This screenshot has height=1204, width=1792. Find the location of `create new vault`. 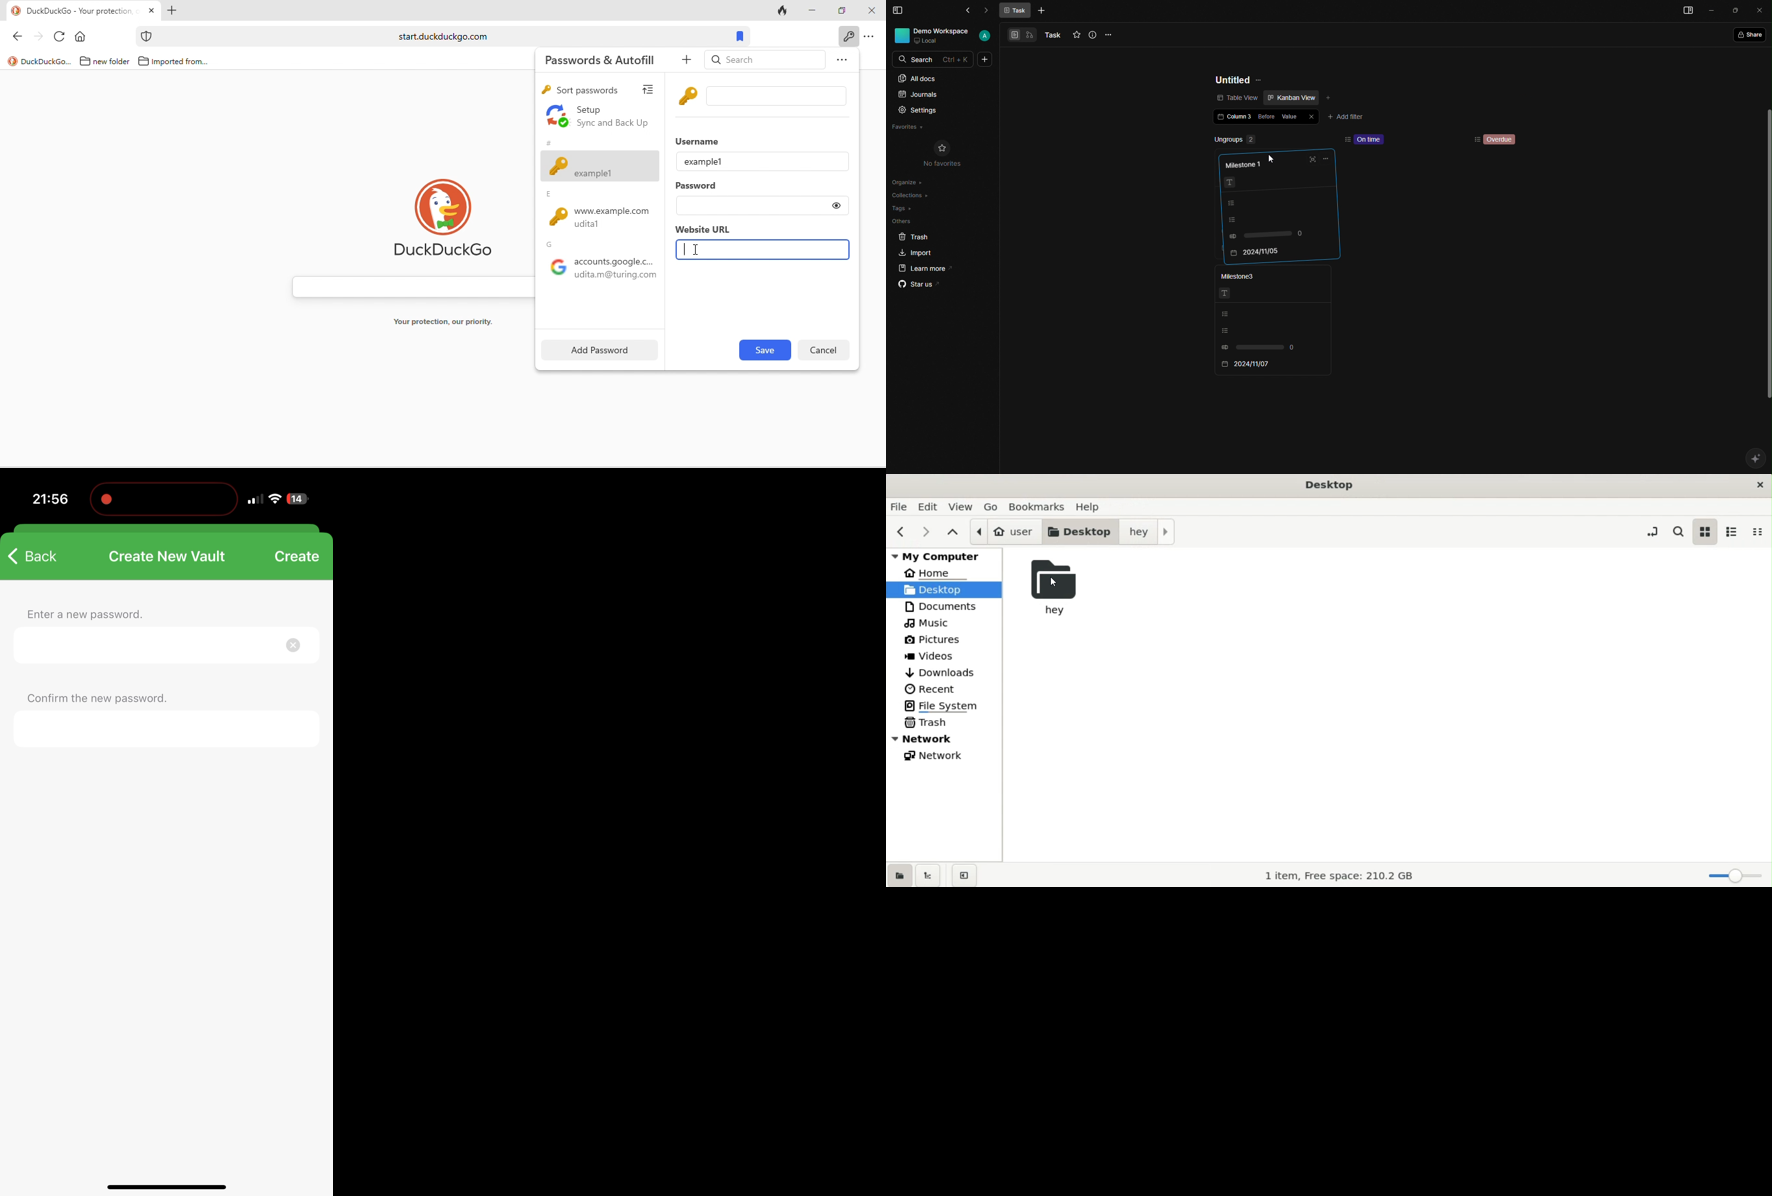

create new vault is located at coordinates (169, 553).